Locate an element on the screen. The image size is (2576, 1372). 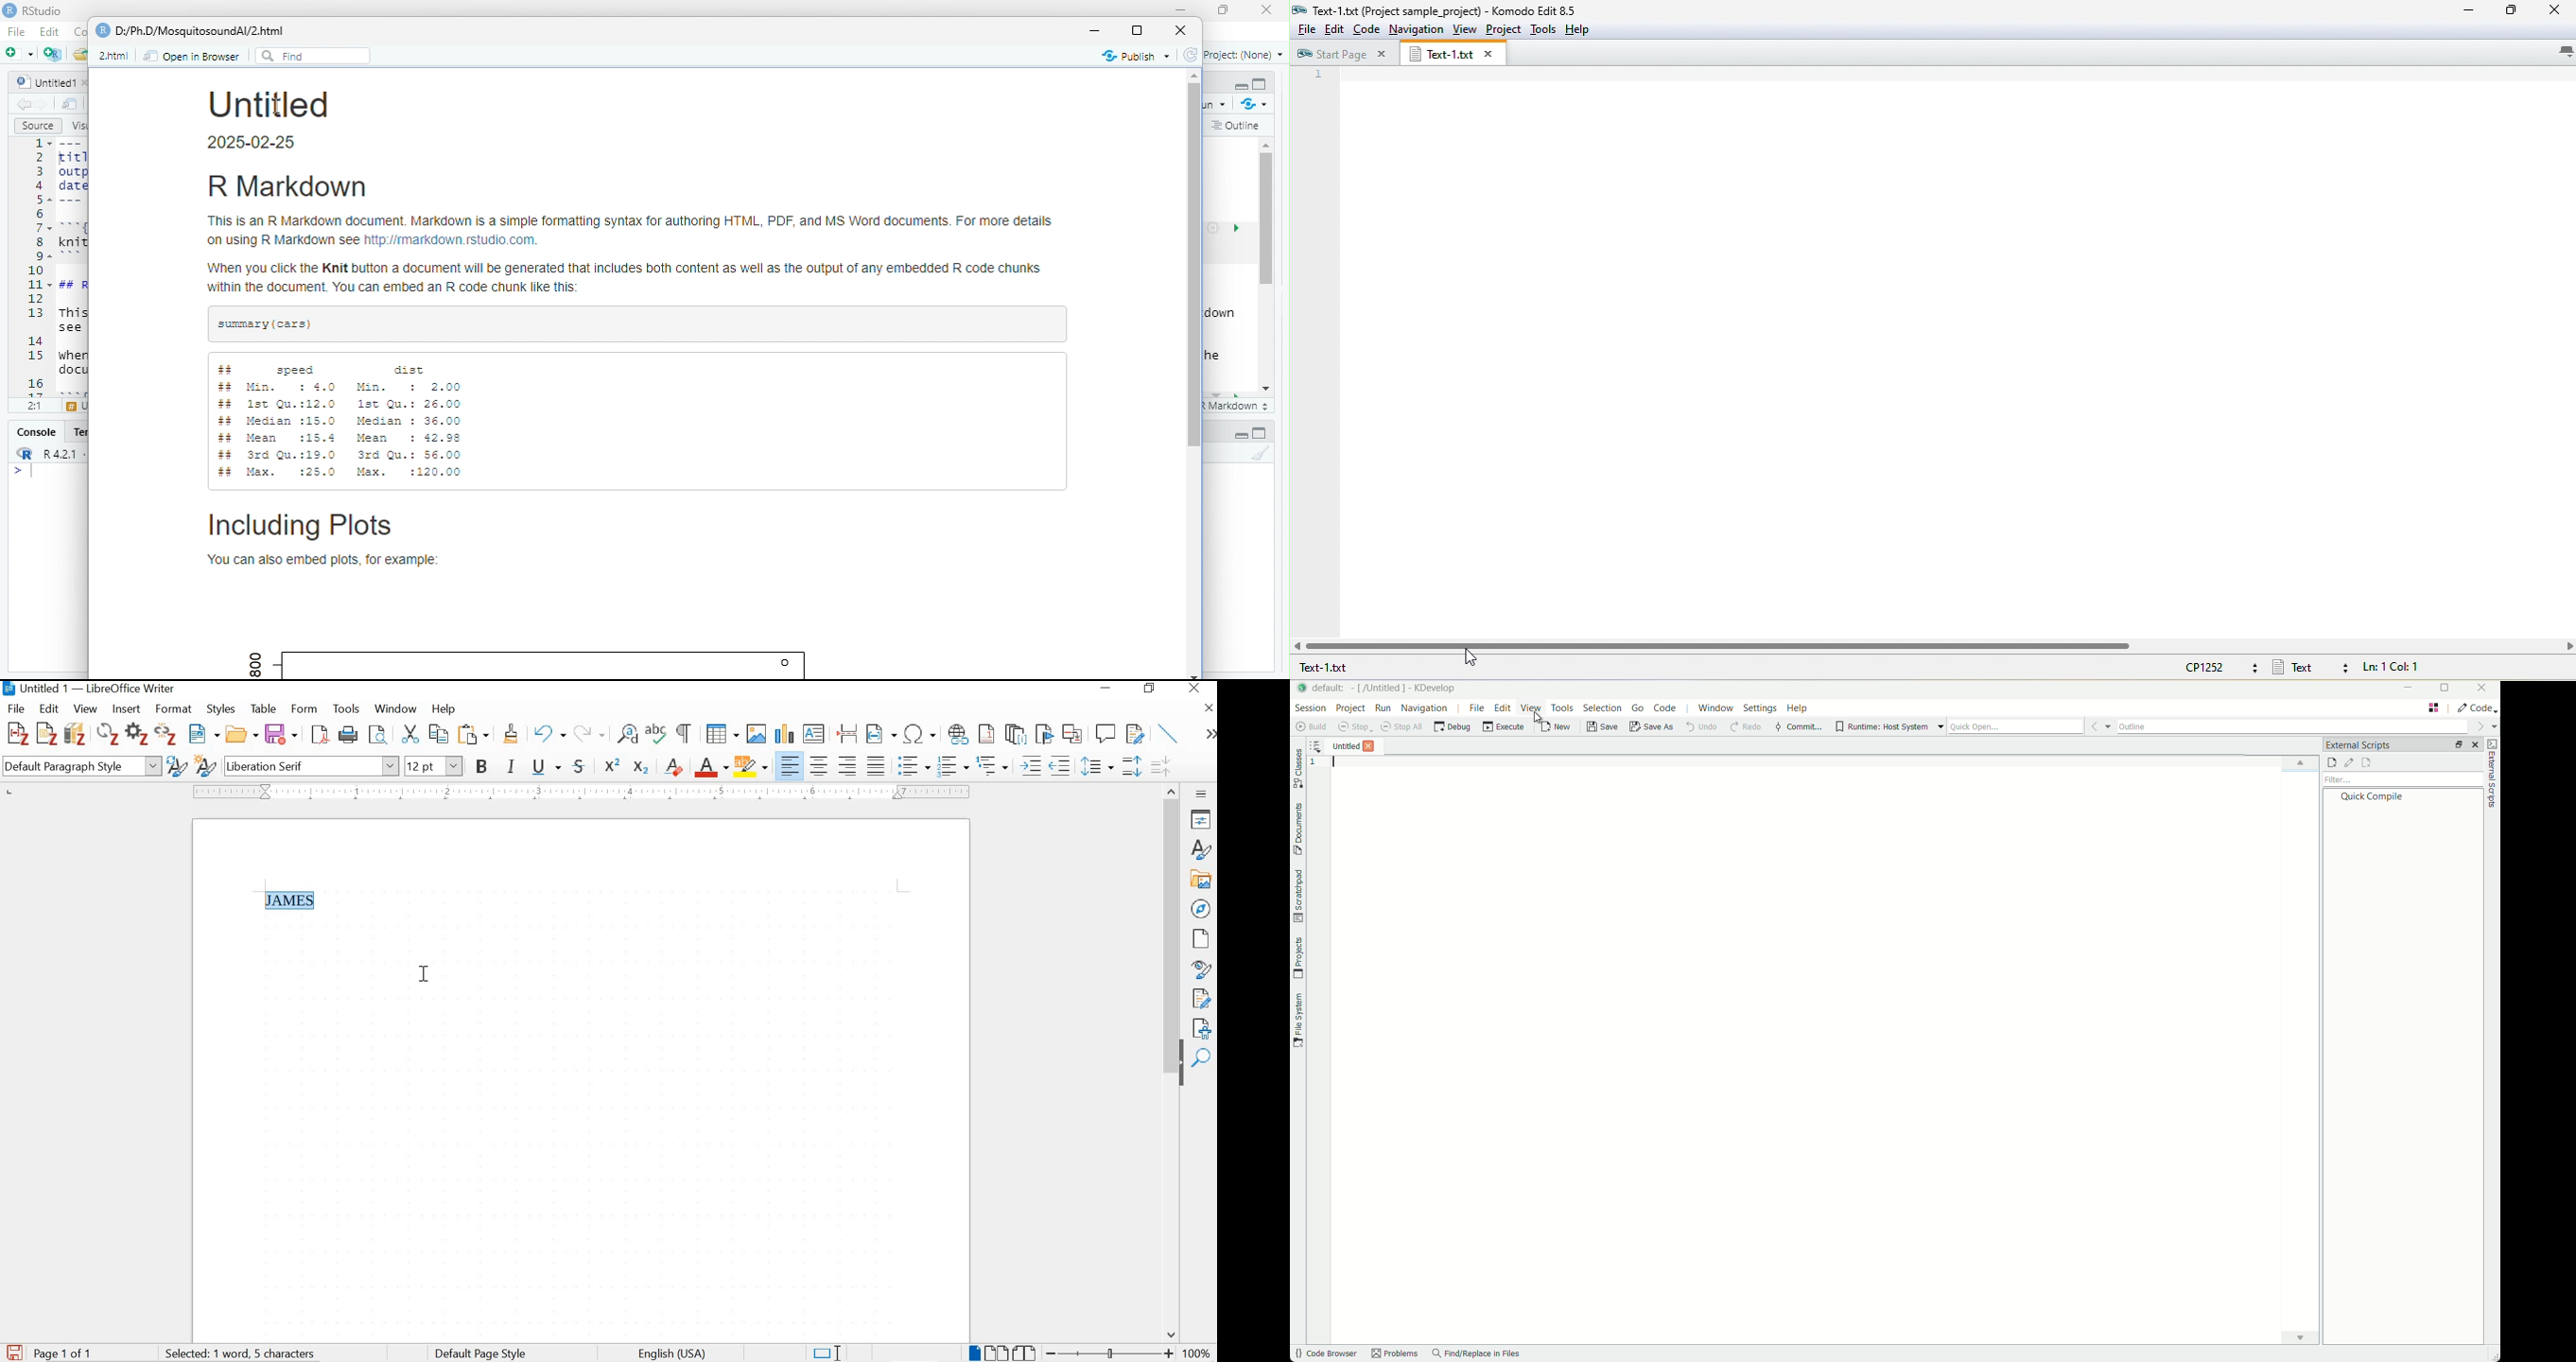
logo is located at coordinates (26, 453).